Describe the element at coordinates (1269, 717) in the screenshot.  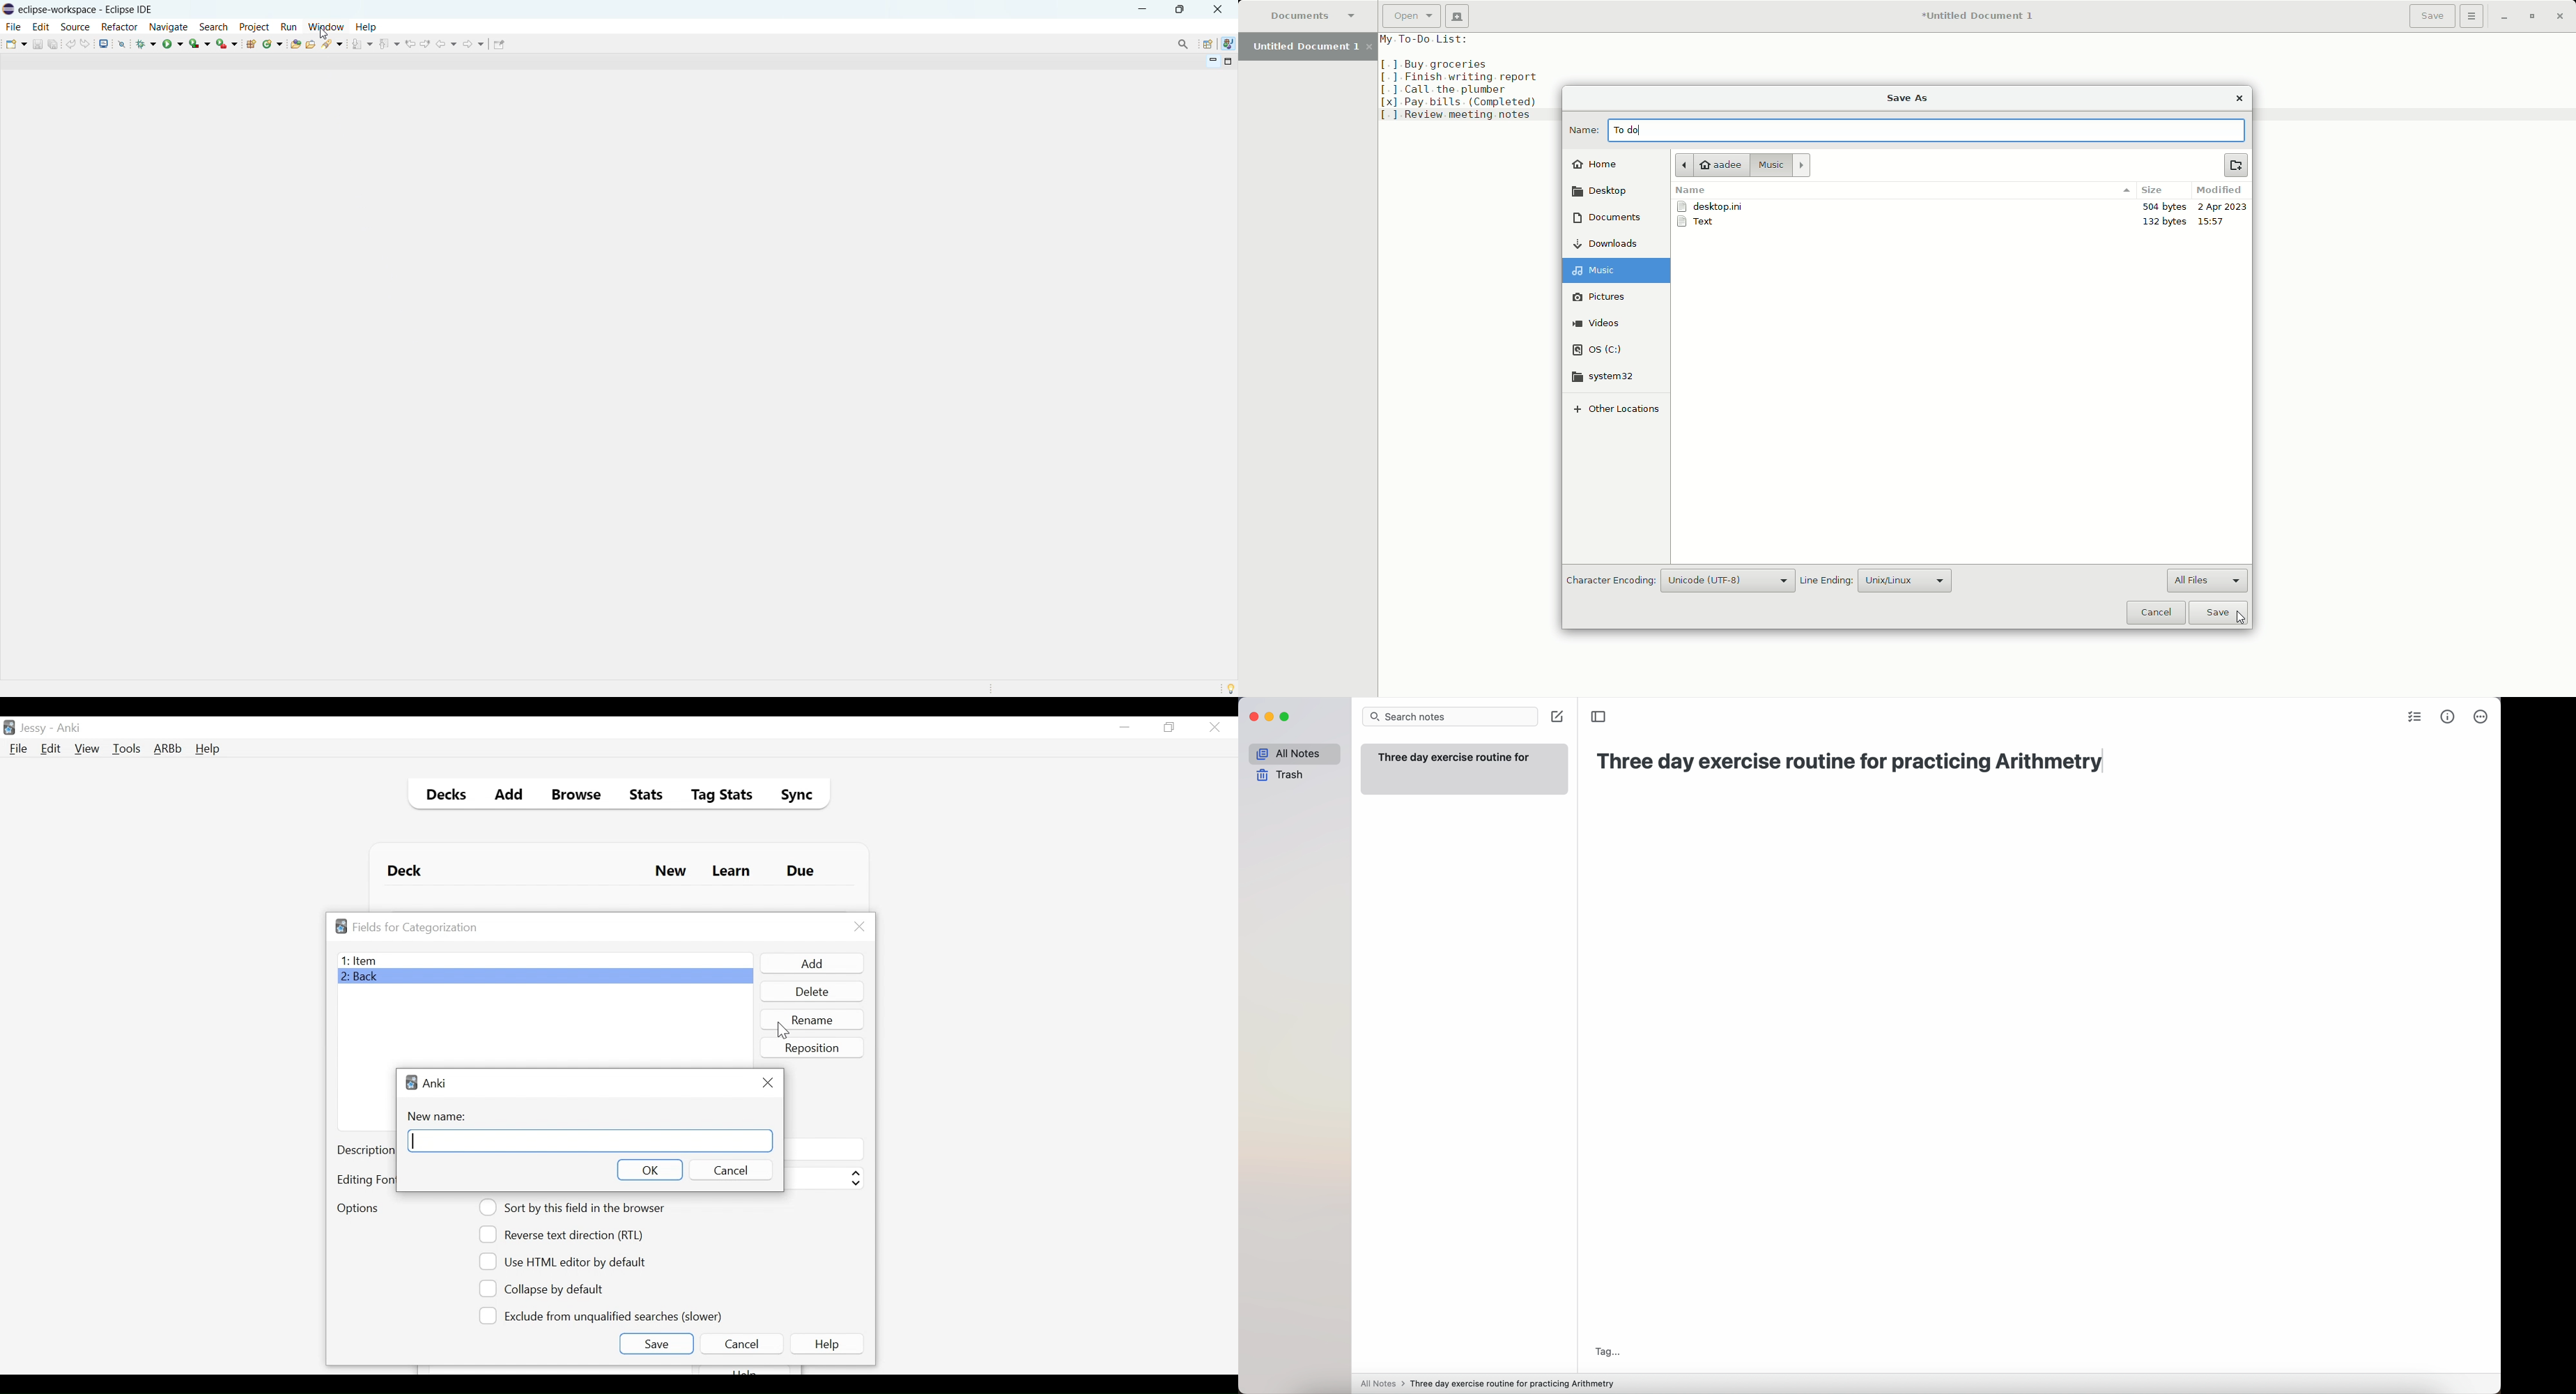
I see `minimize` at that location.